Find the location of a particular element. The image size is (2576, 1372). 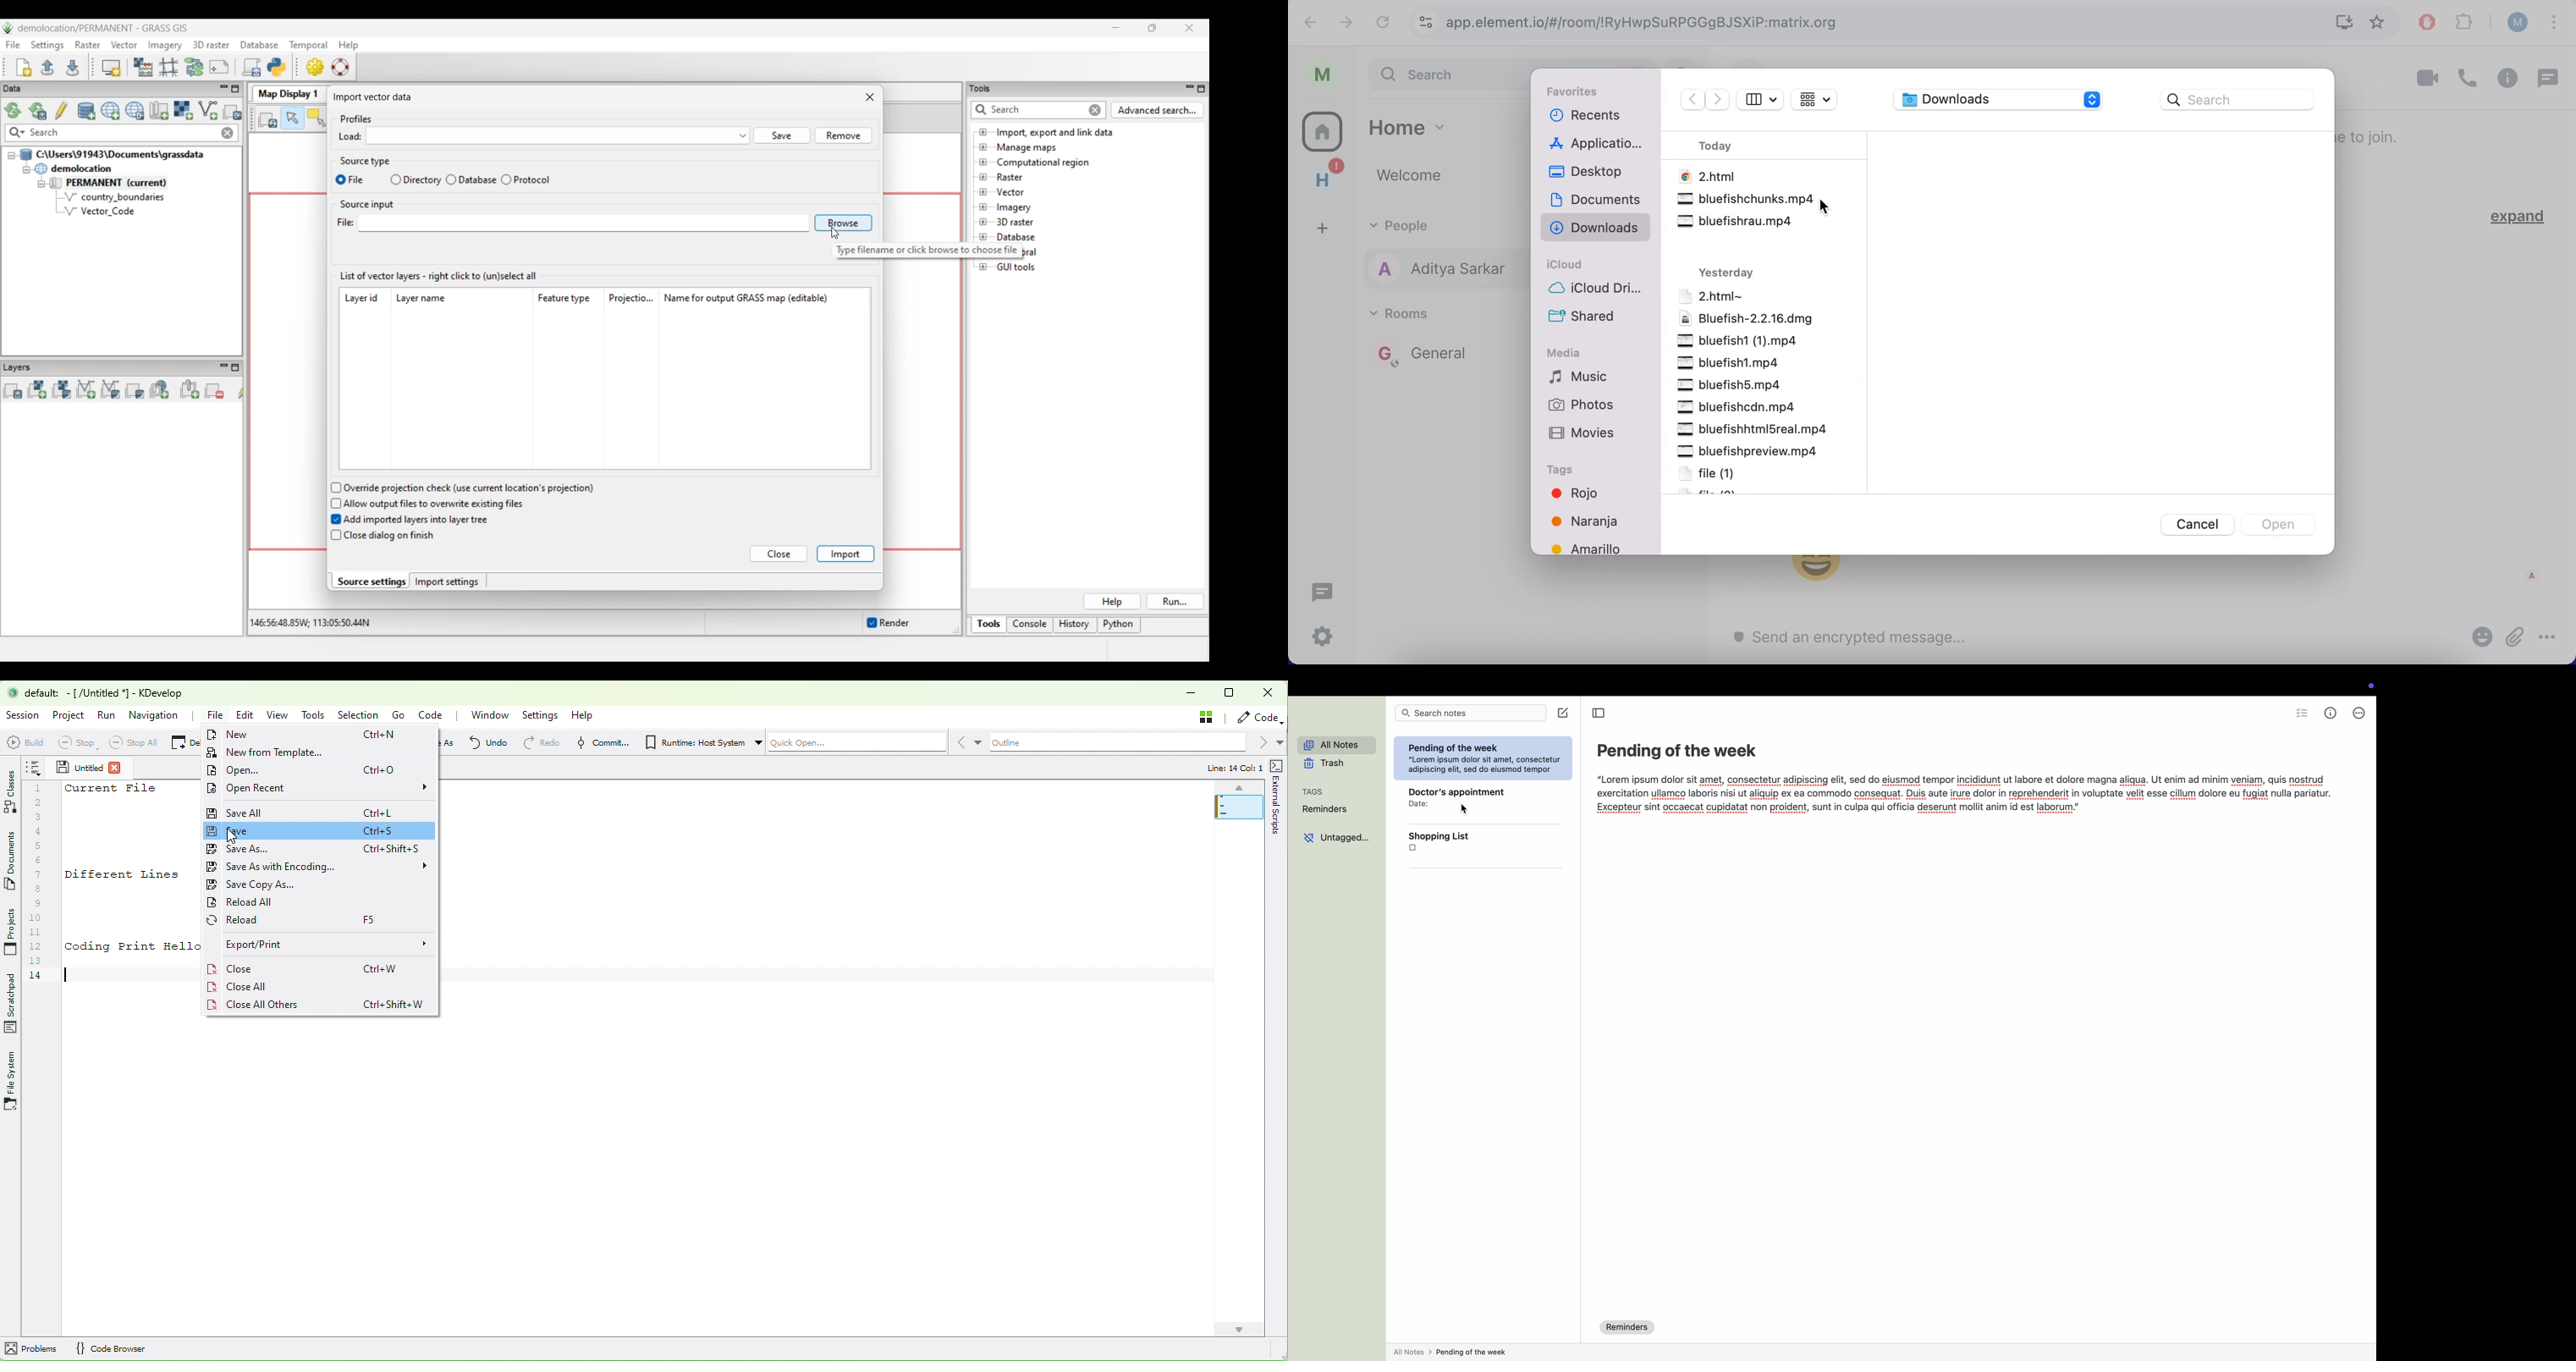

applications is located at coordinates (1598, 146).